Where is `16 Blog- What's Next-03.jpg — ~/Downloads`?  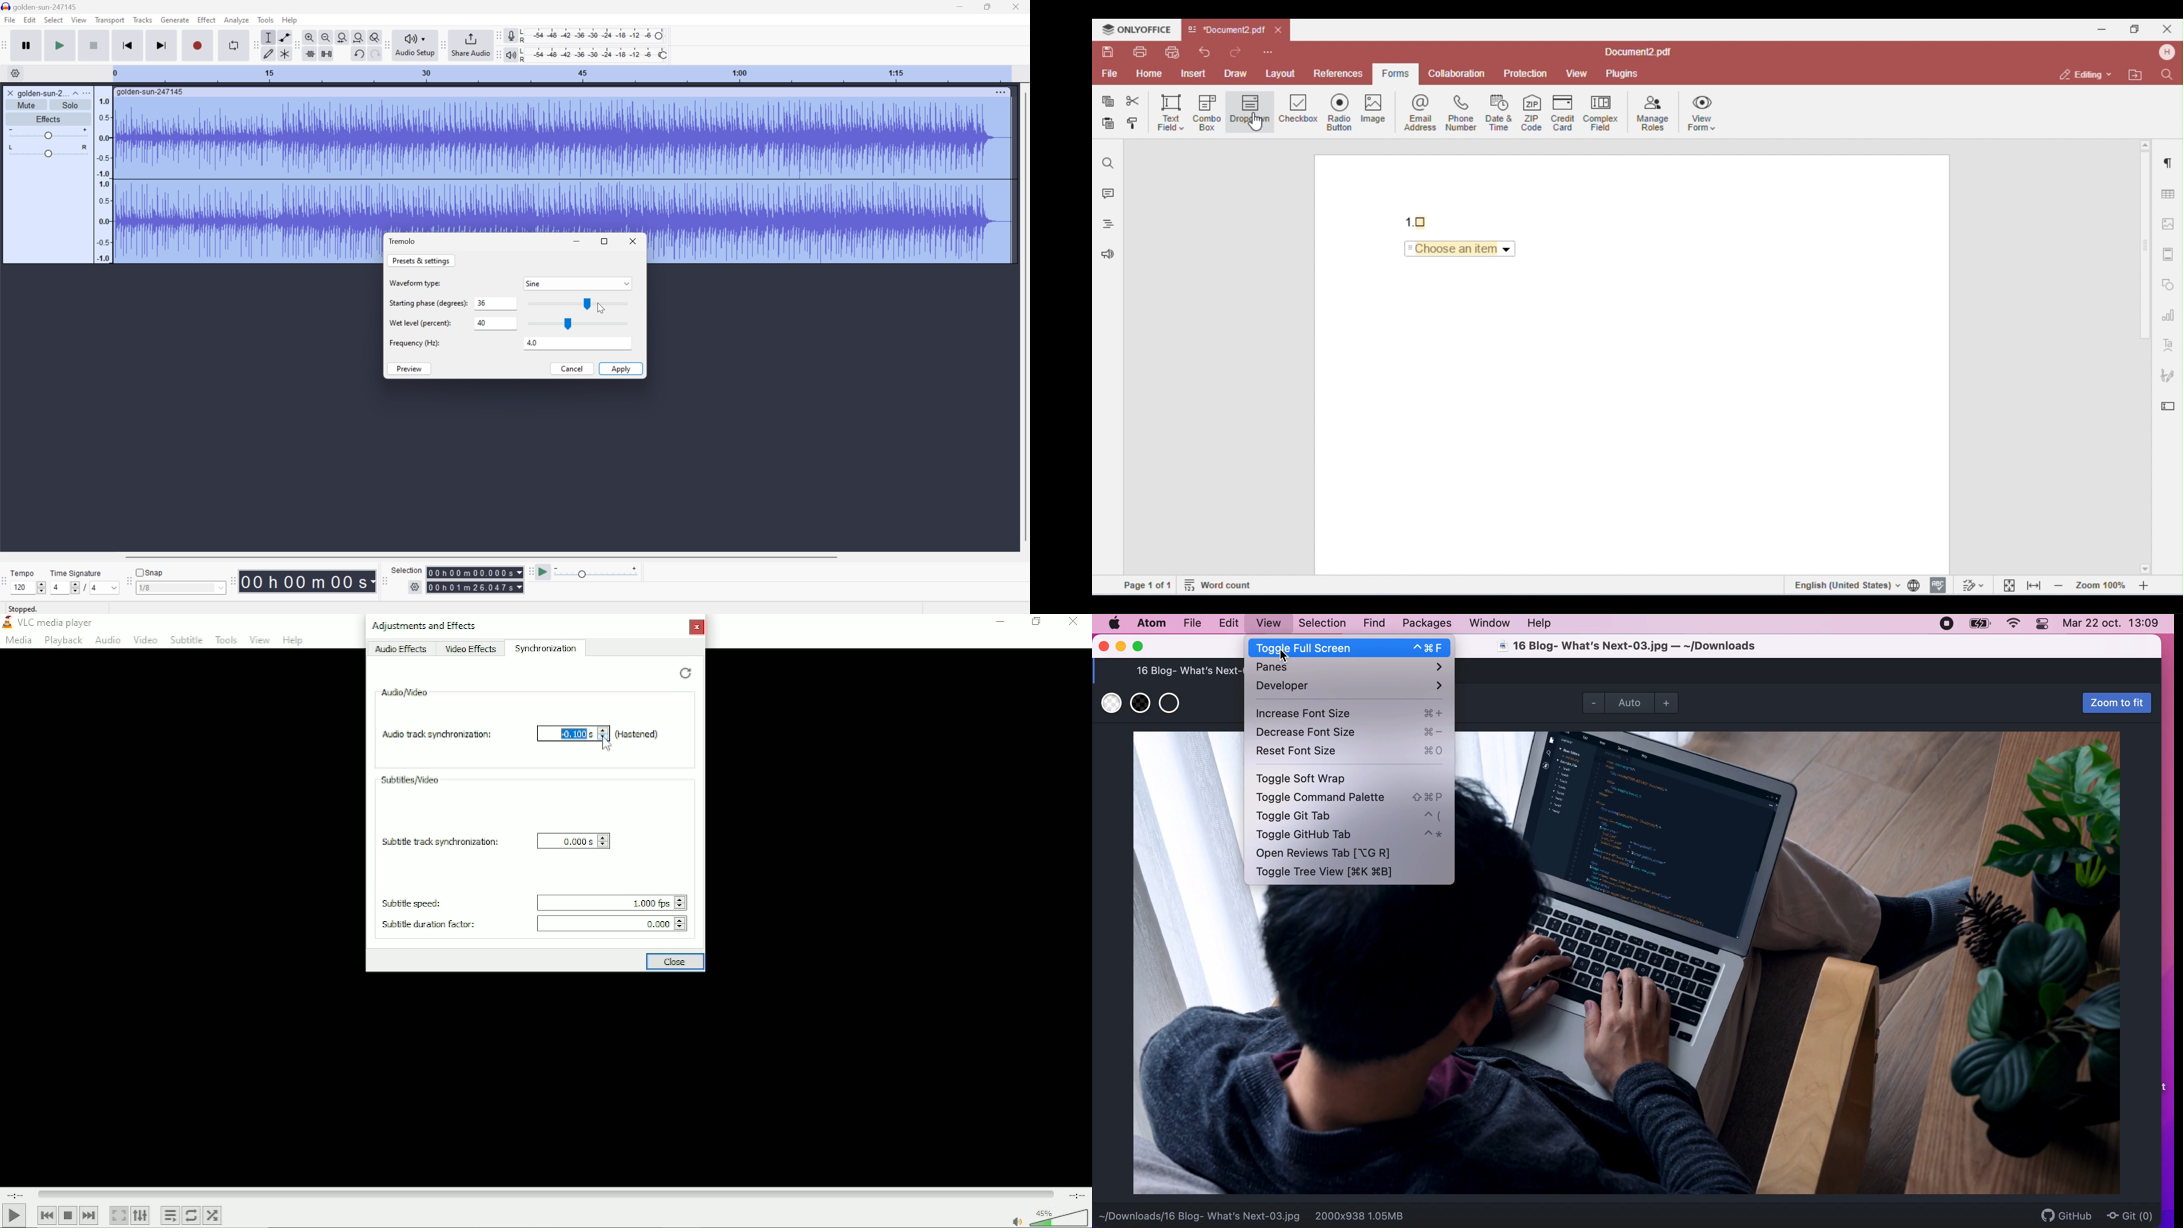
16 Blog- What's Next-03.jpg — ~/Downloads is located at coordinates (1627, 646).